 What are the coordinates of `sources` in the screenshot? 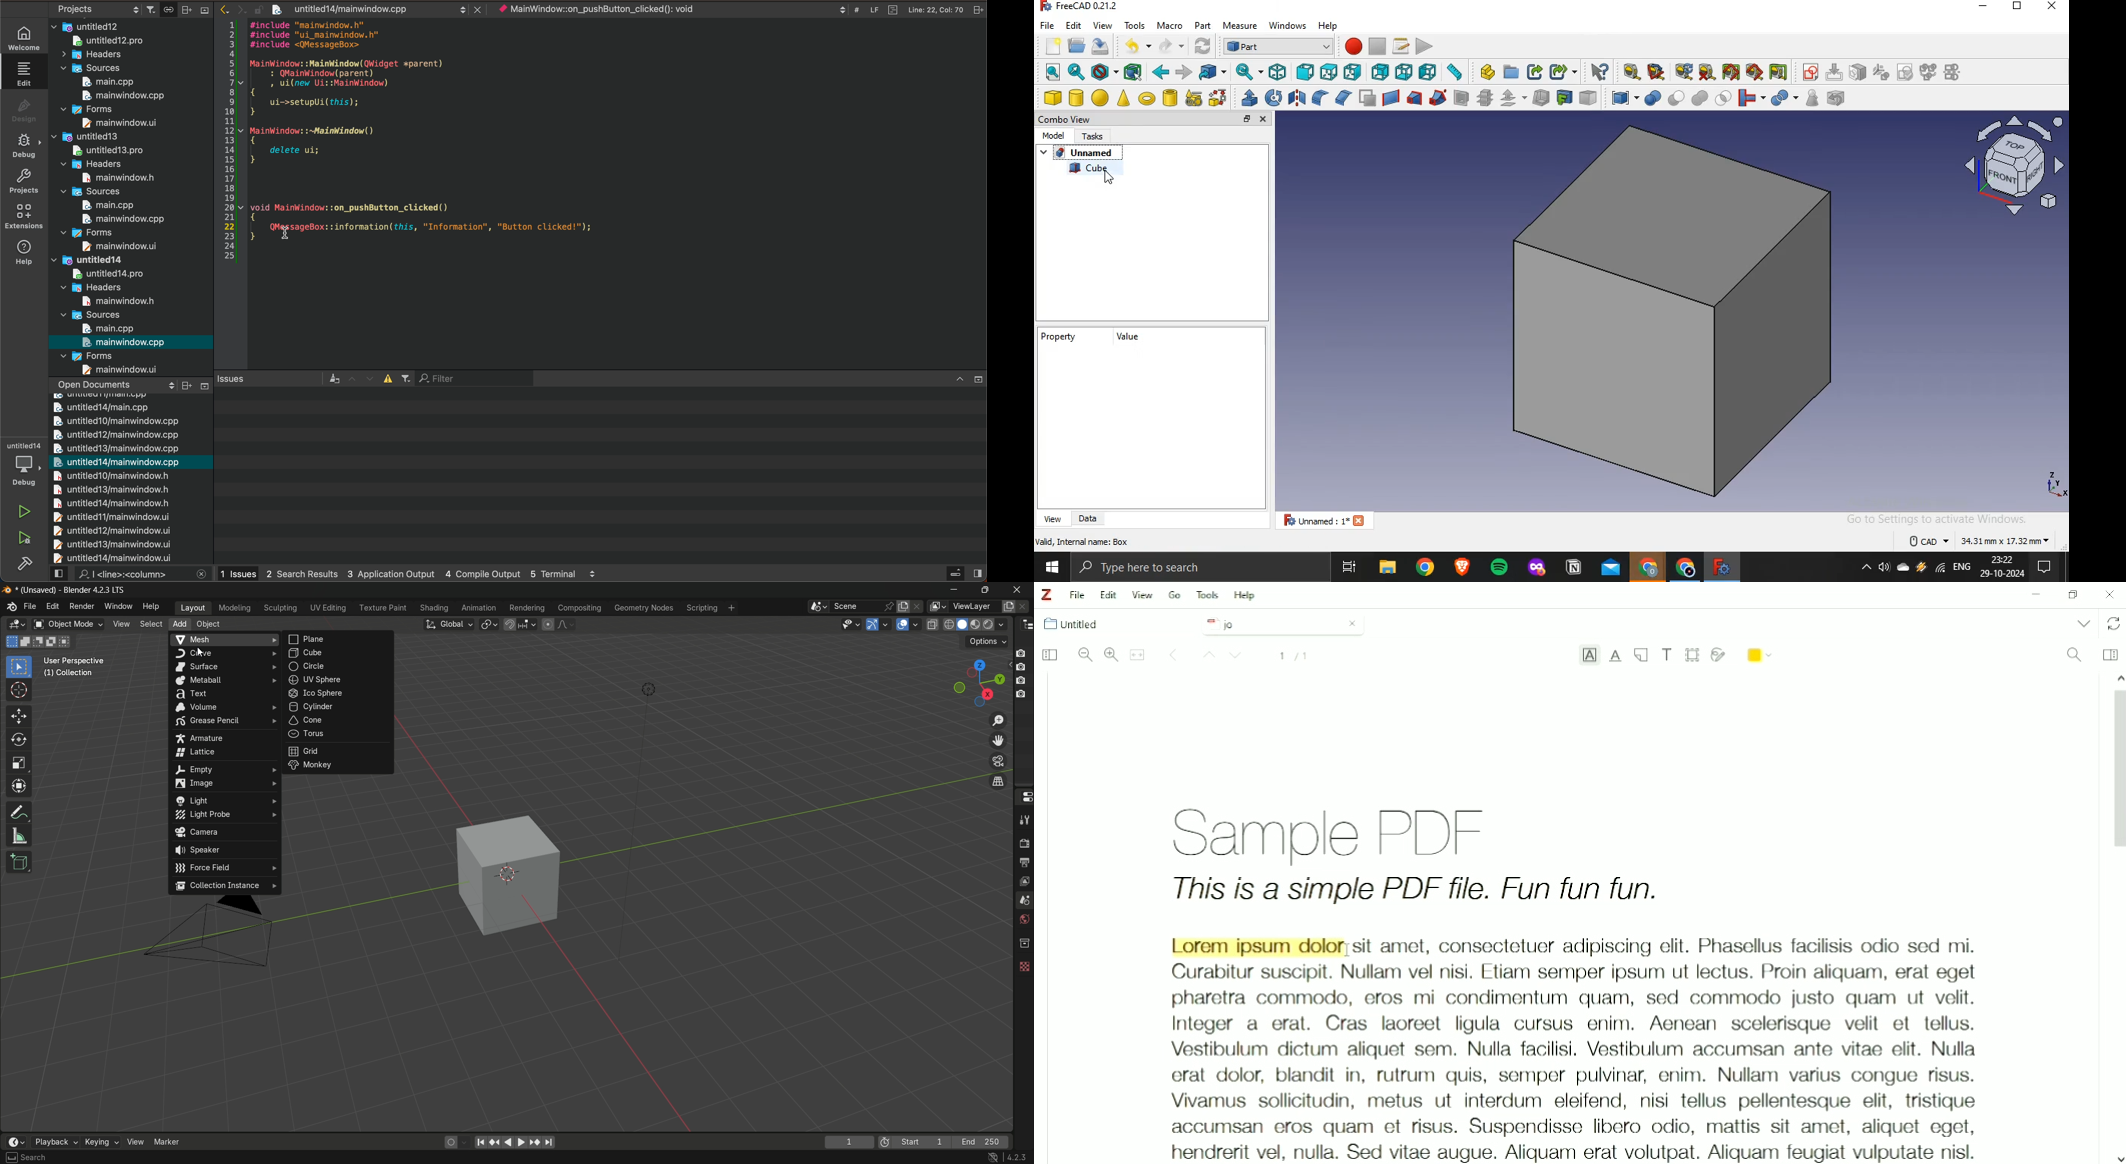 It's located at (96, 191).